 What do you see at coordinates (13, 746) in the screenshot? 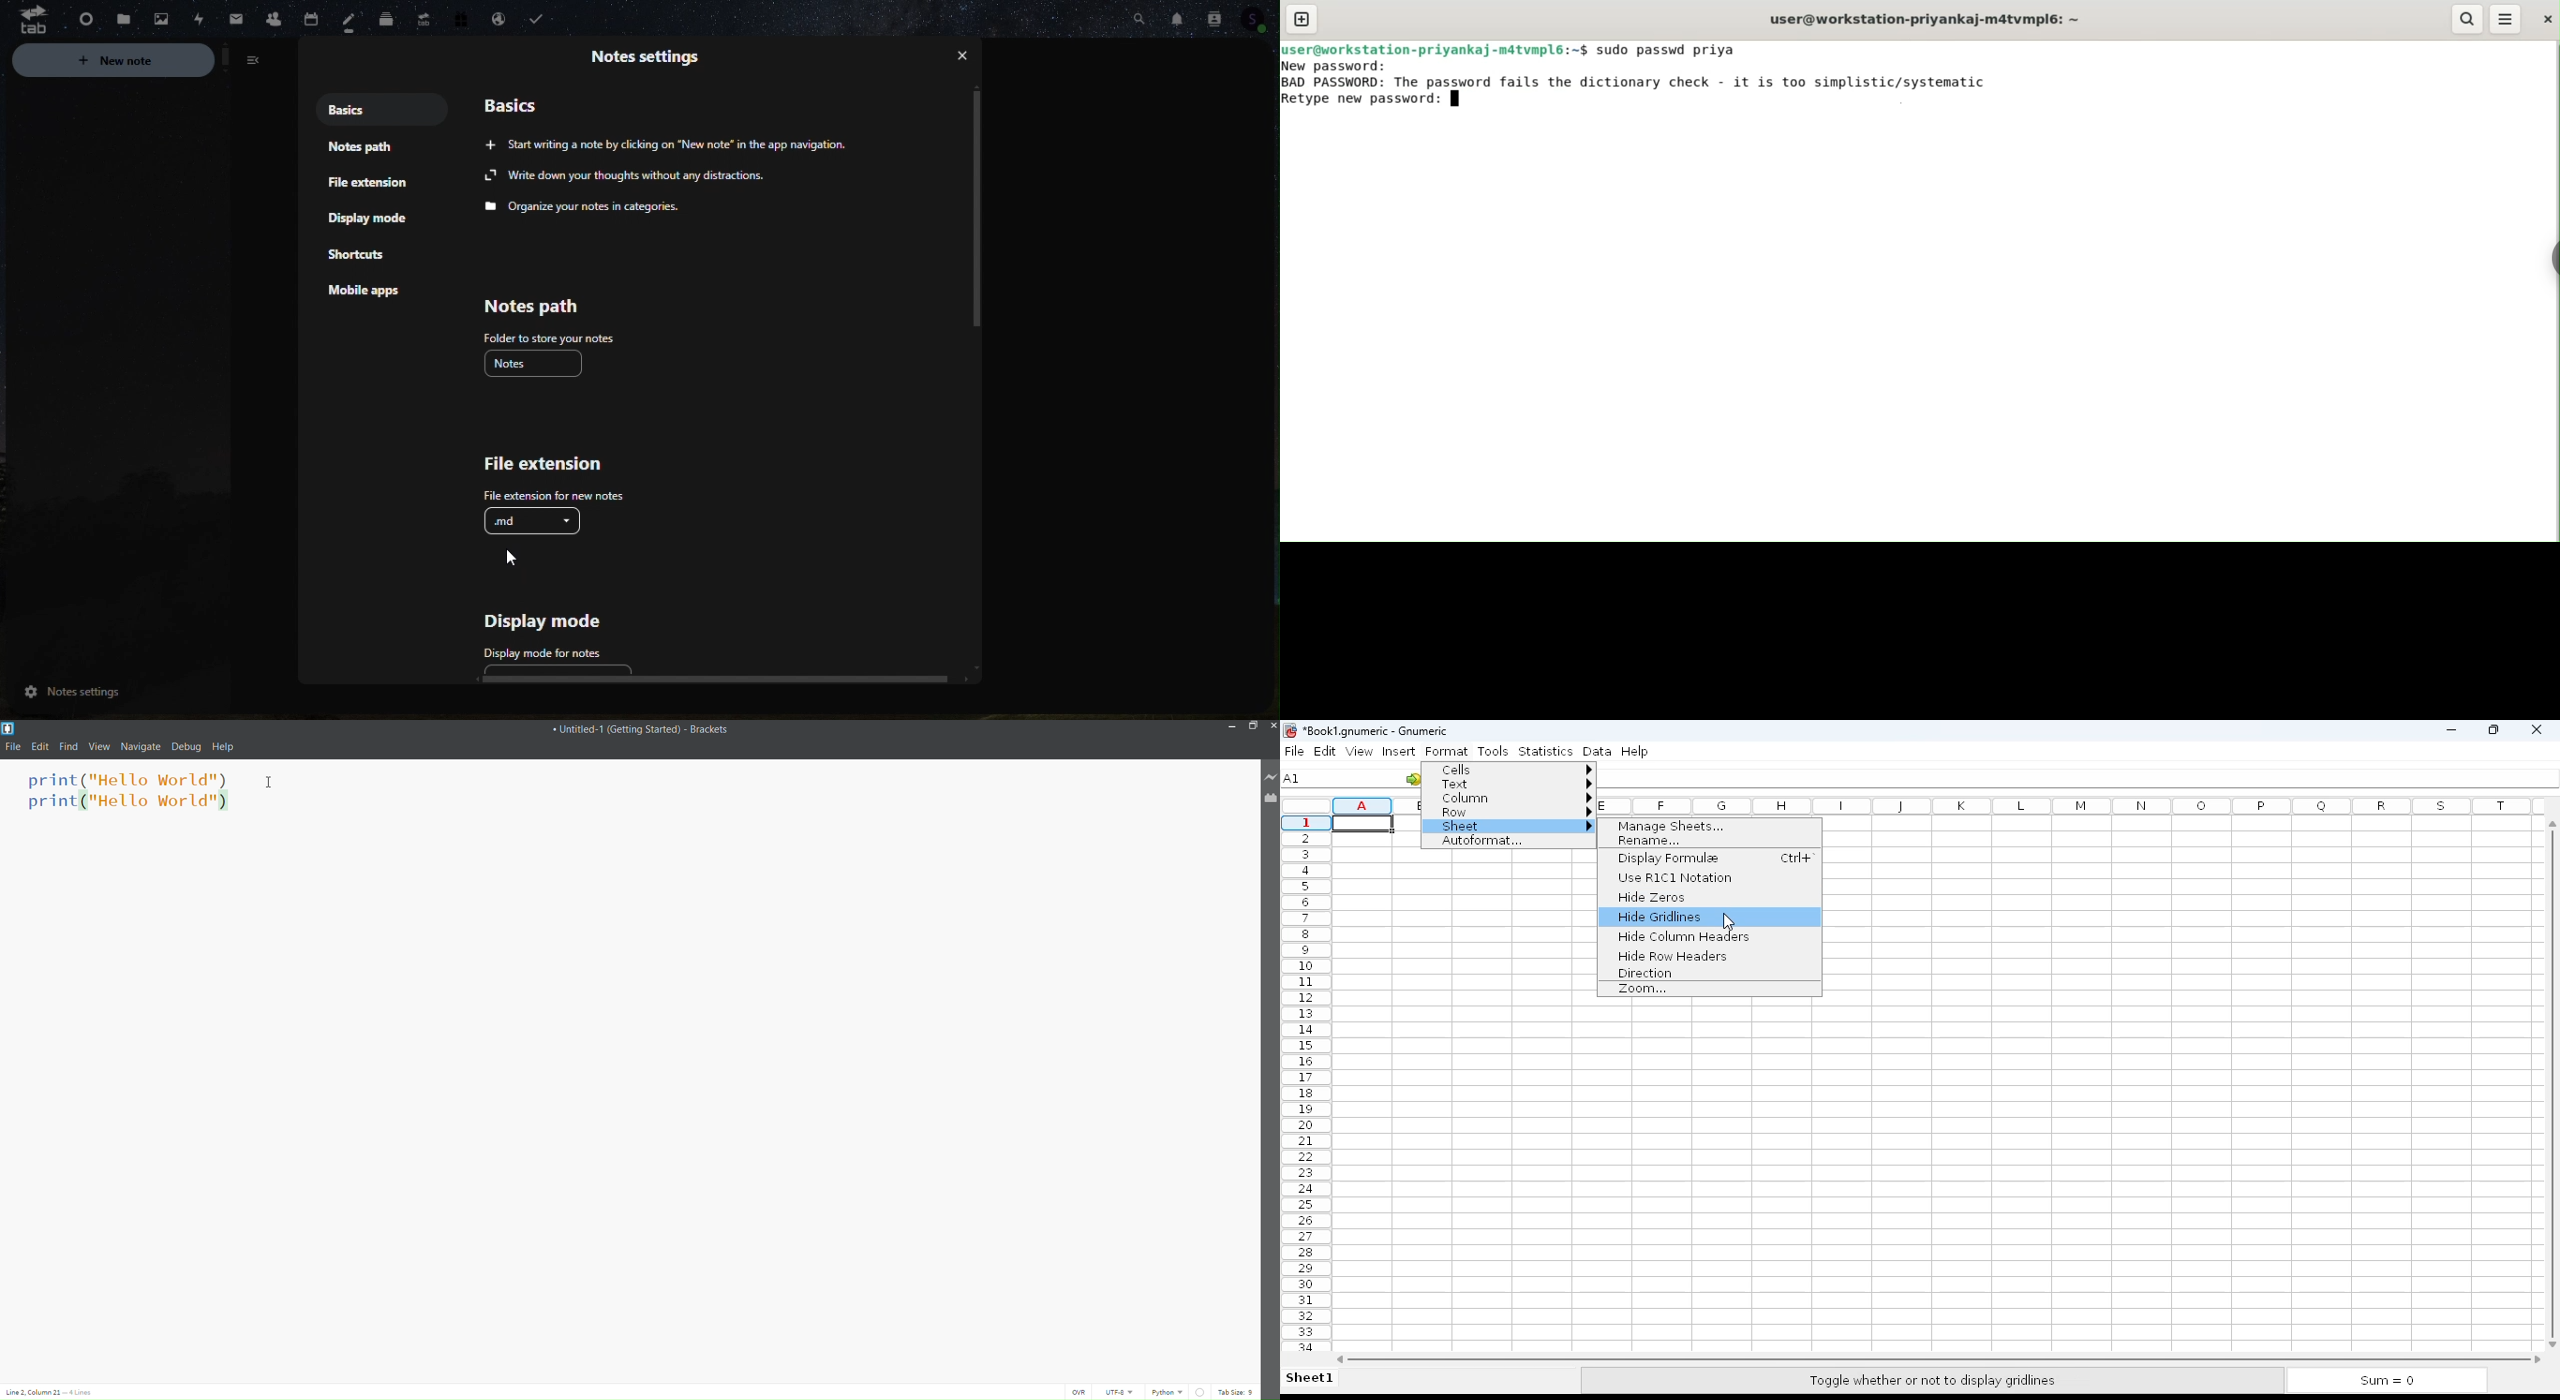
I see `file` at bounding box center [13, 746].